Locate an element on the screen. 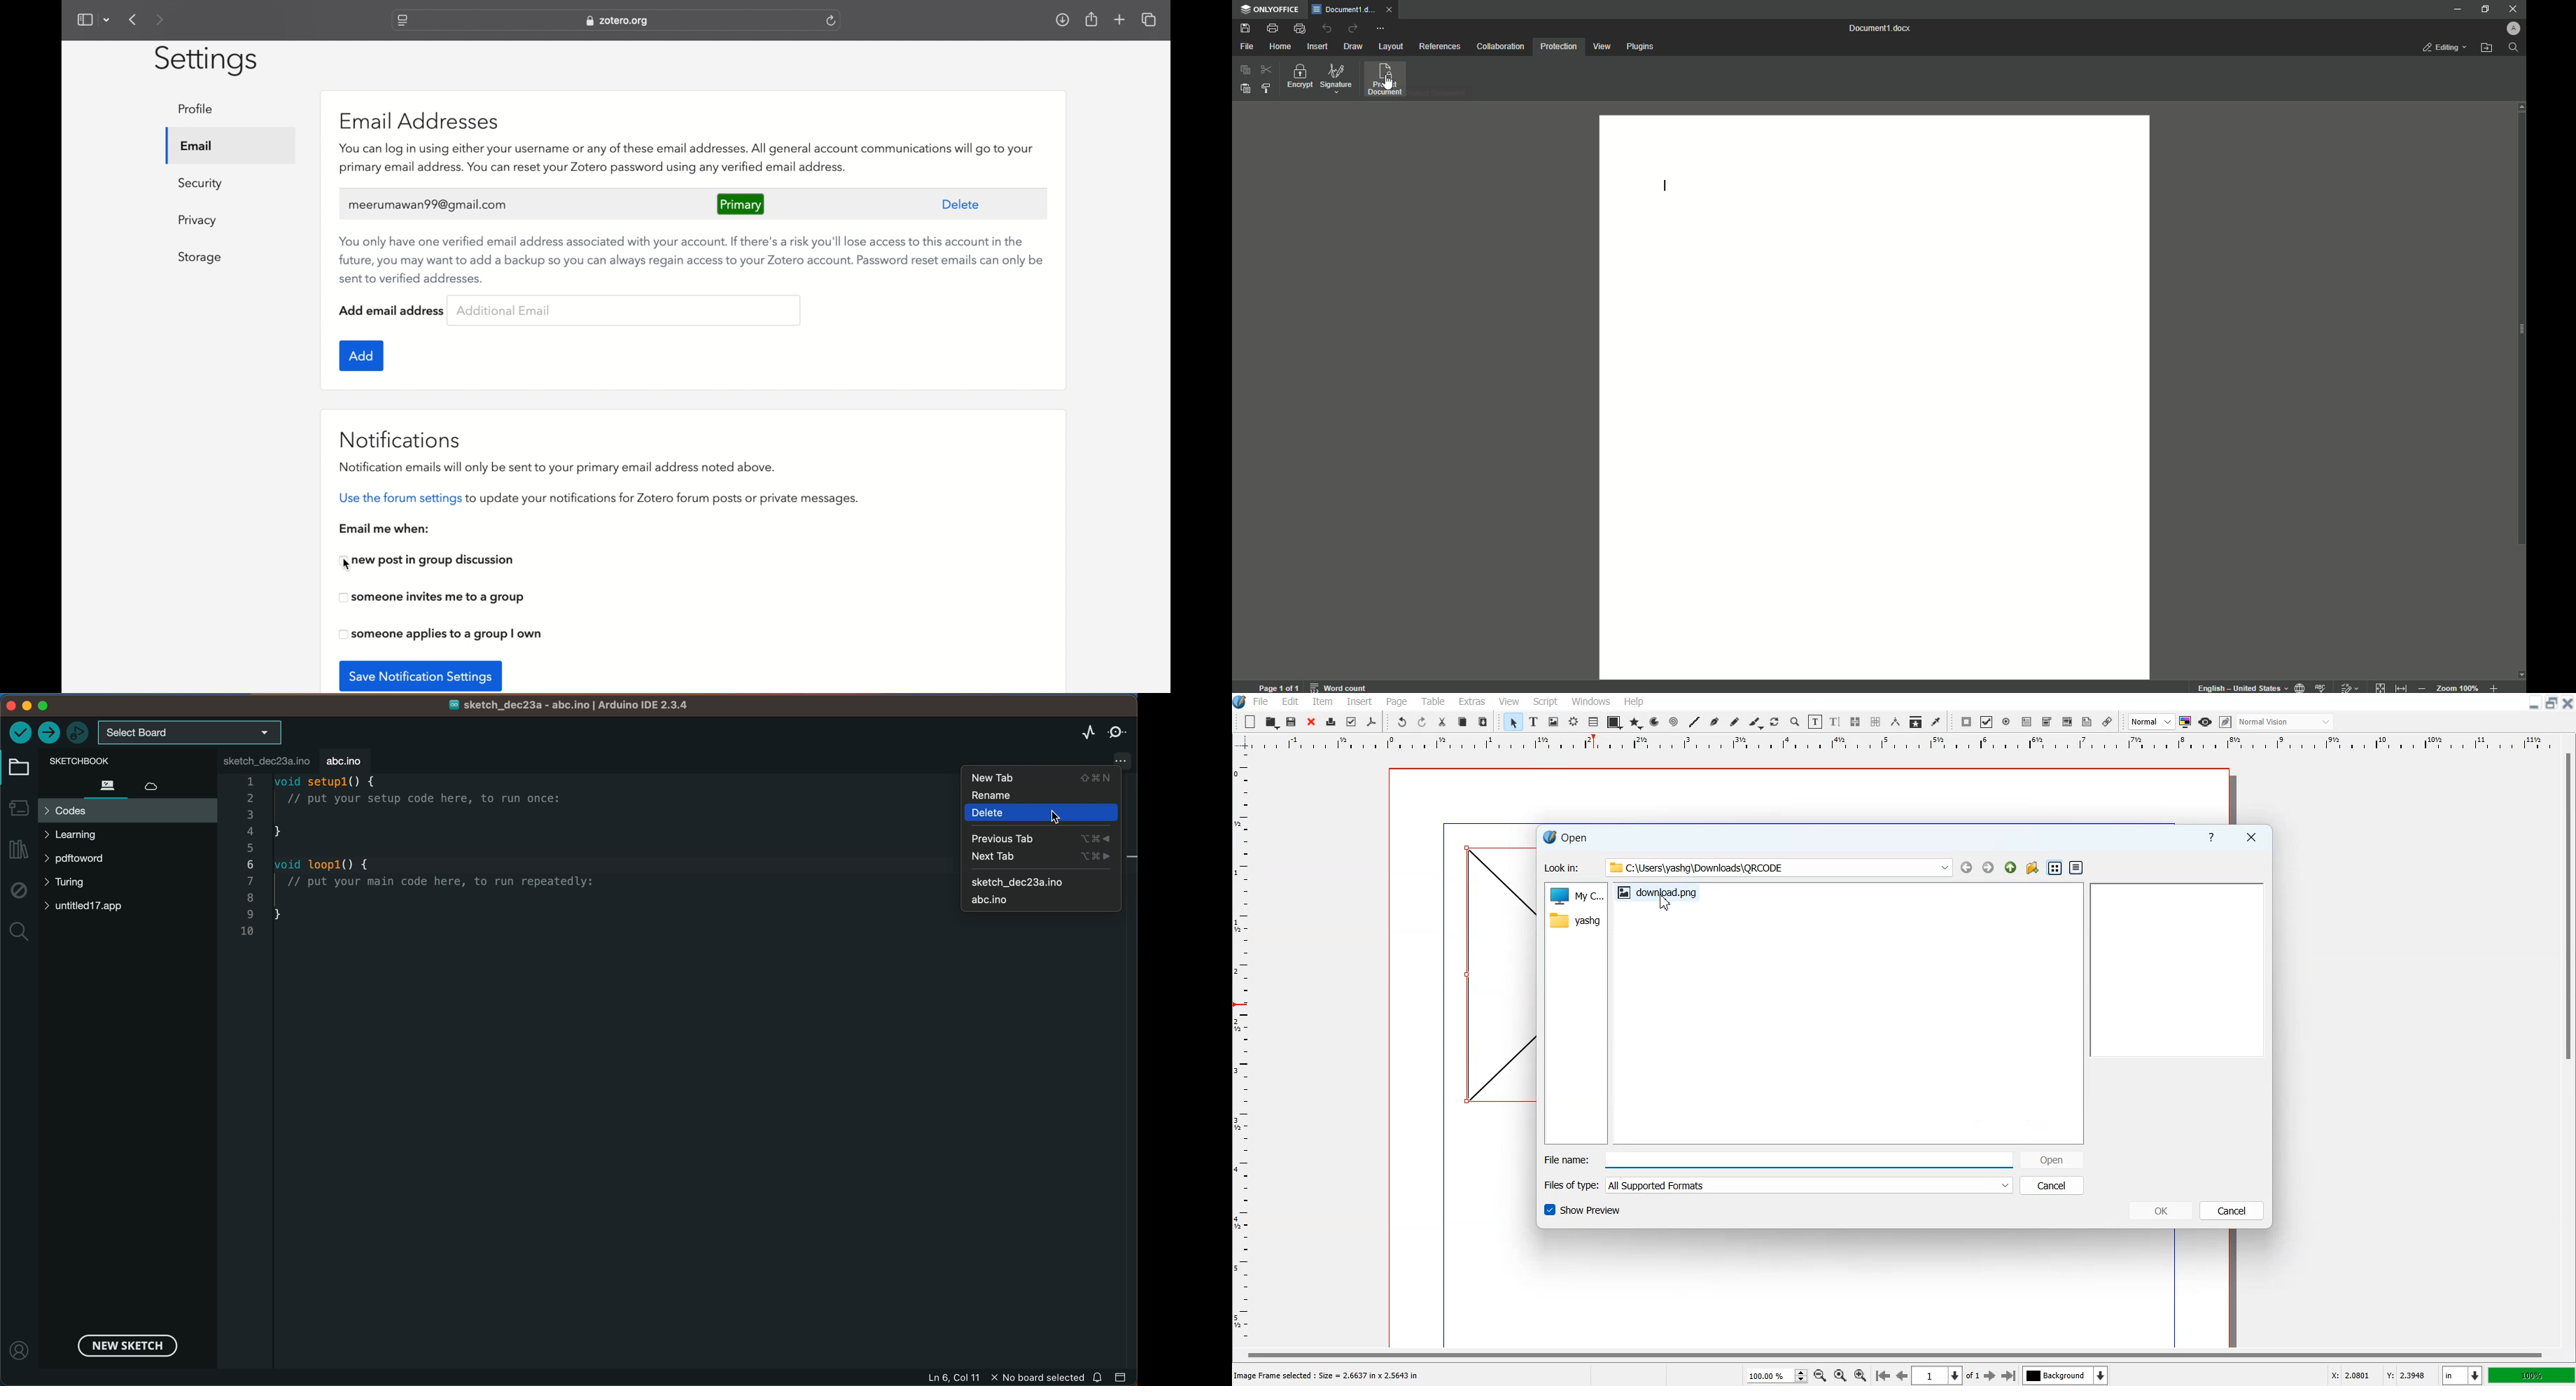 The height and width of the screenshot is (1400, 2576). Edit Text is located at coordinates (1835, 722).